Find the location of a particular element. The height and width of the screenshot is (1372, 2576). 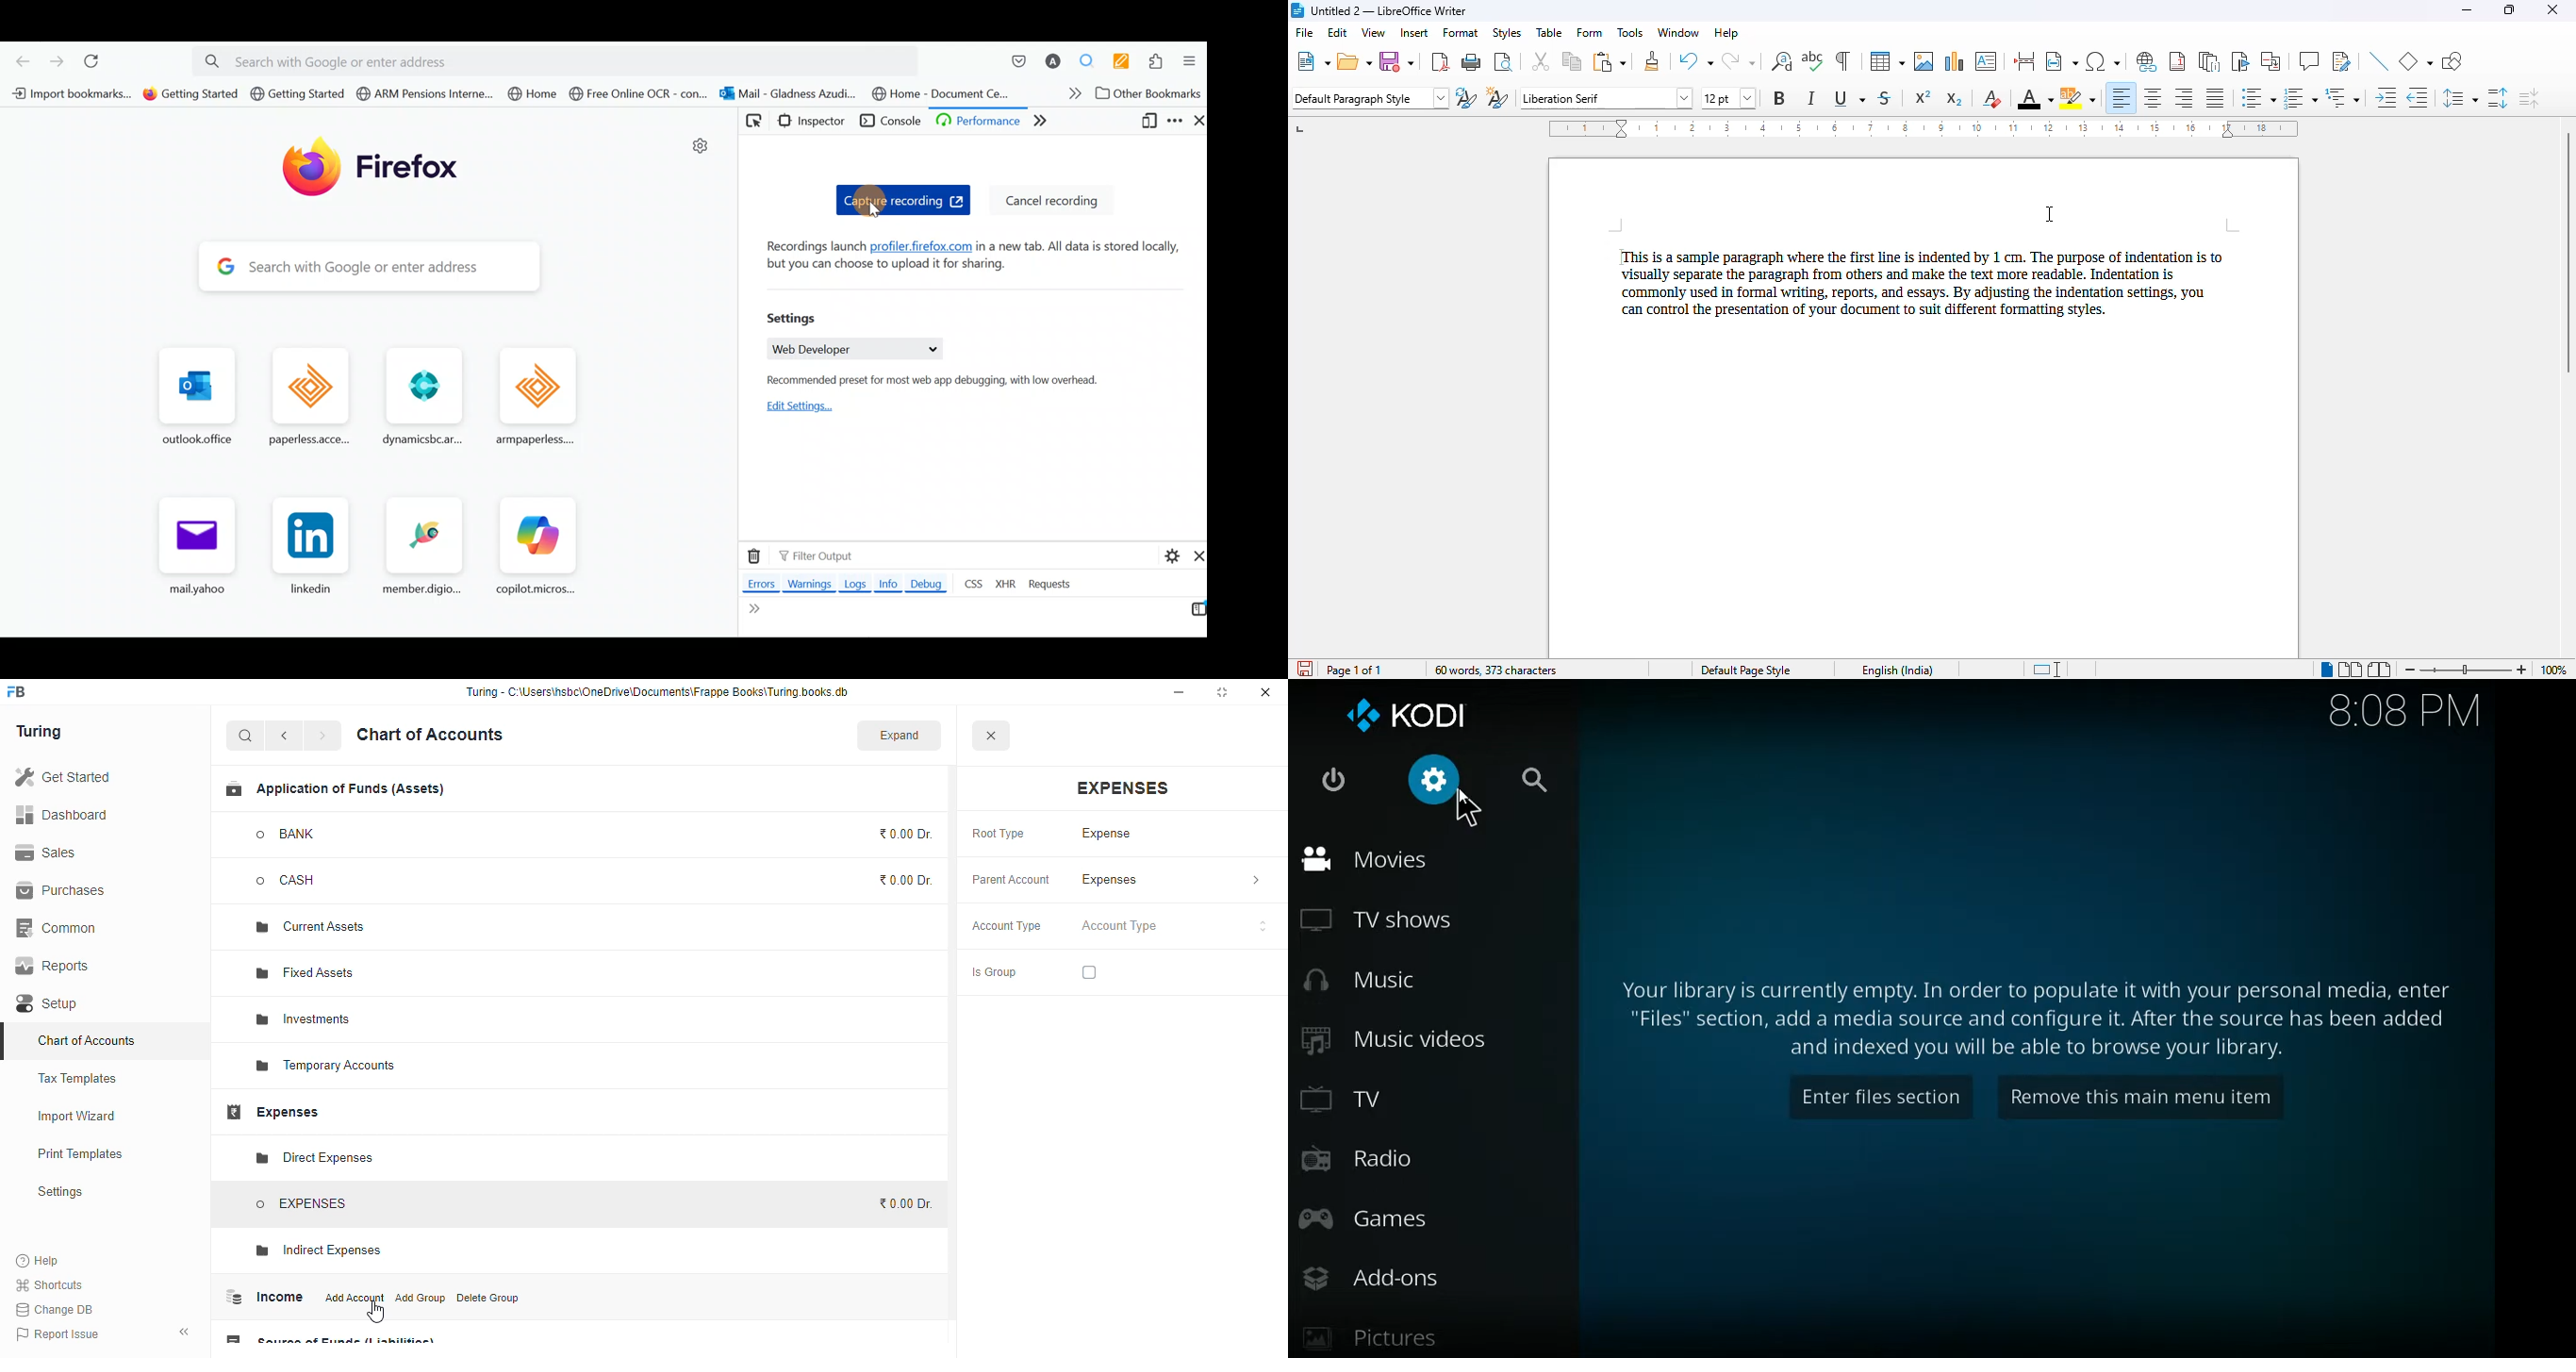

Bookmark 8 is located at coordinates (938, 93).